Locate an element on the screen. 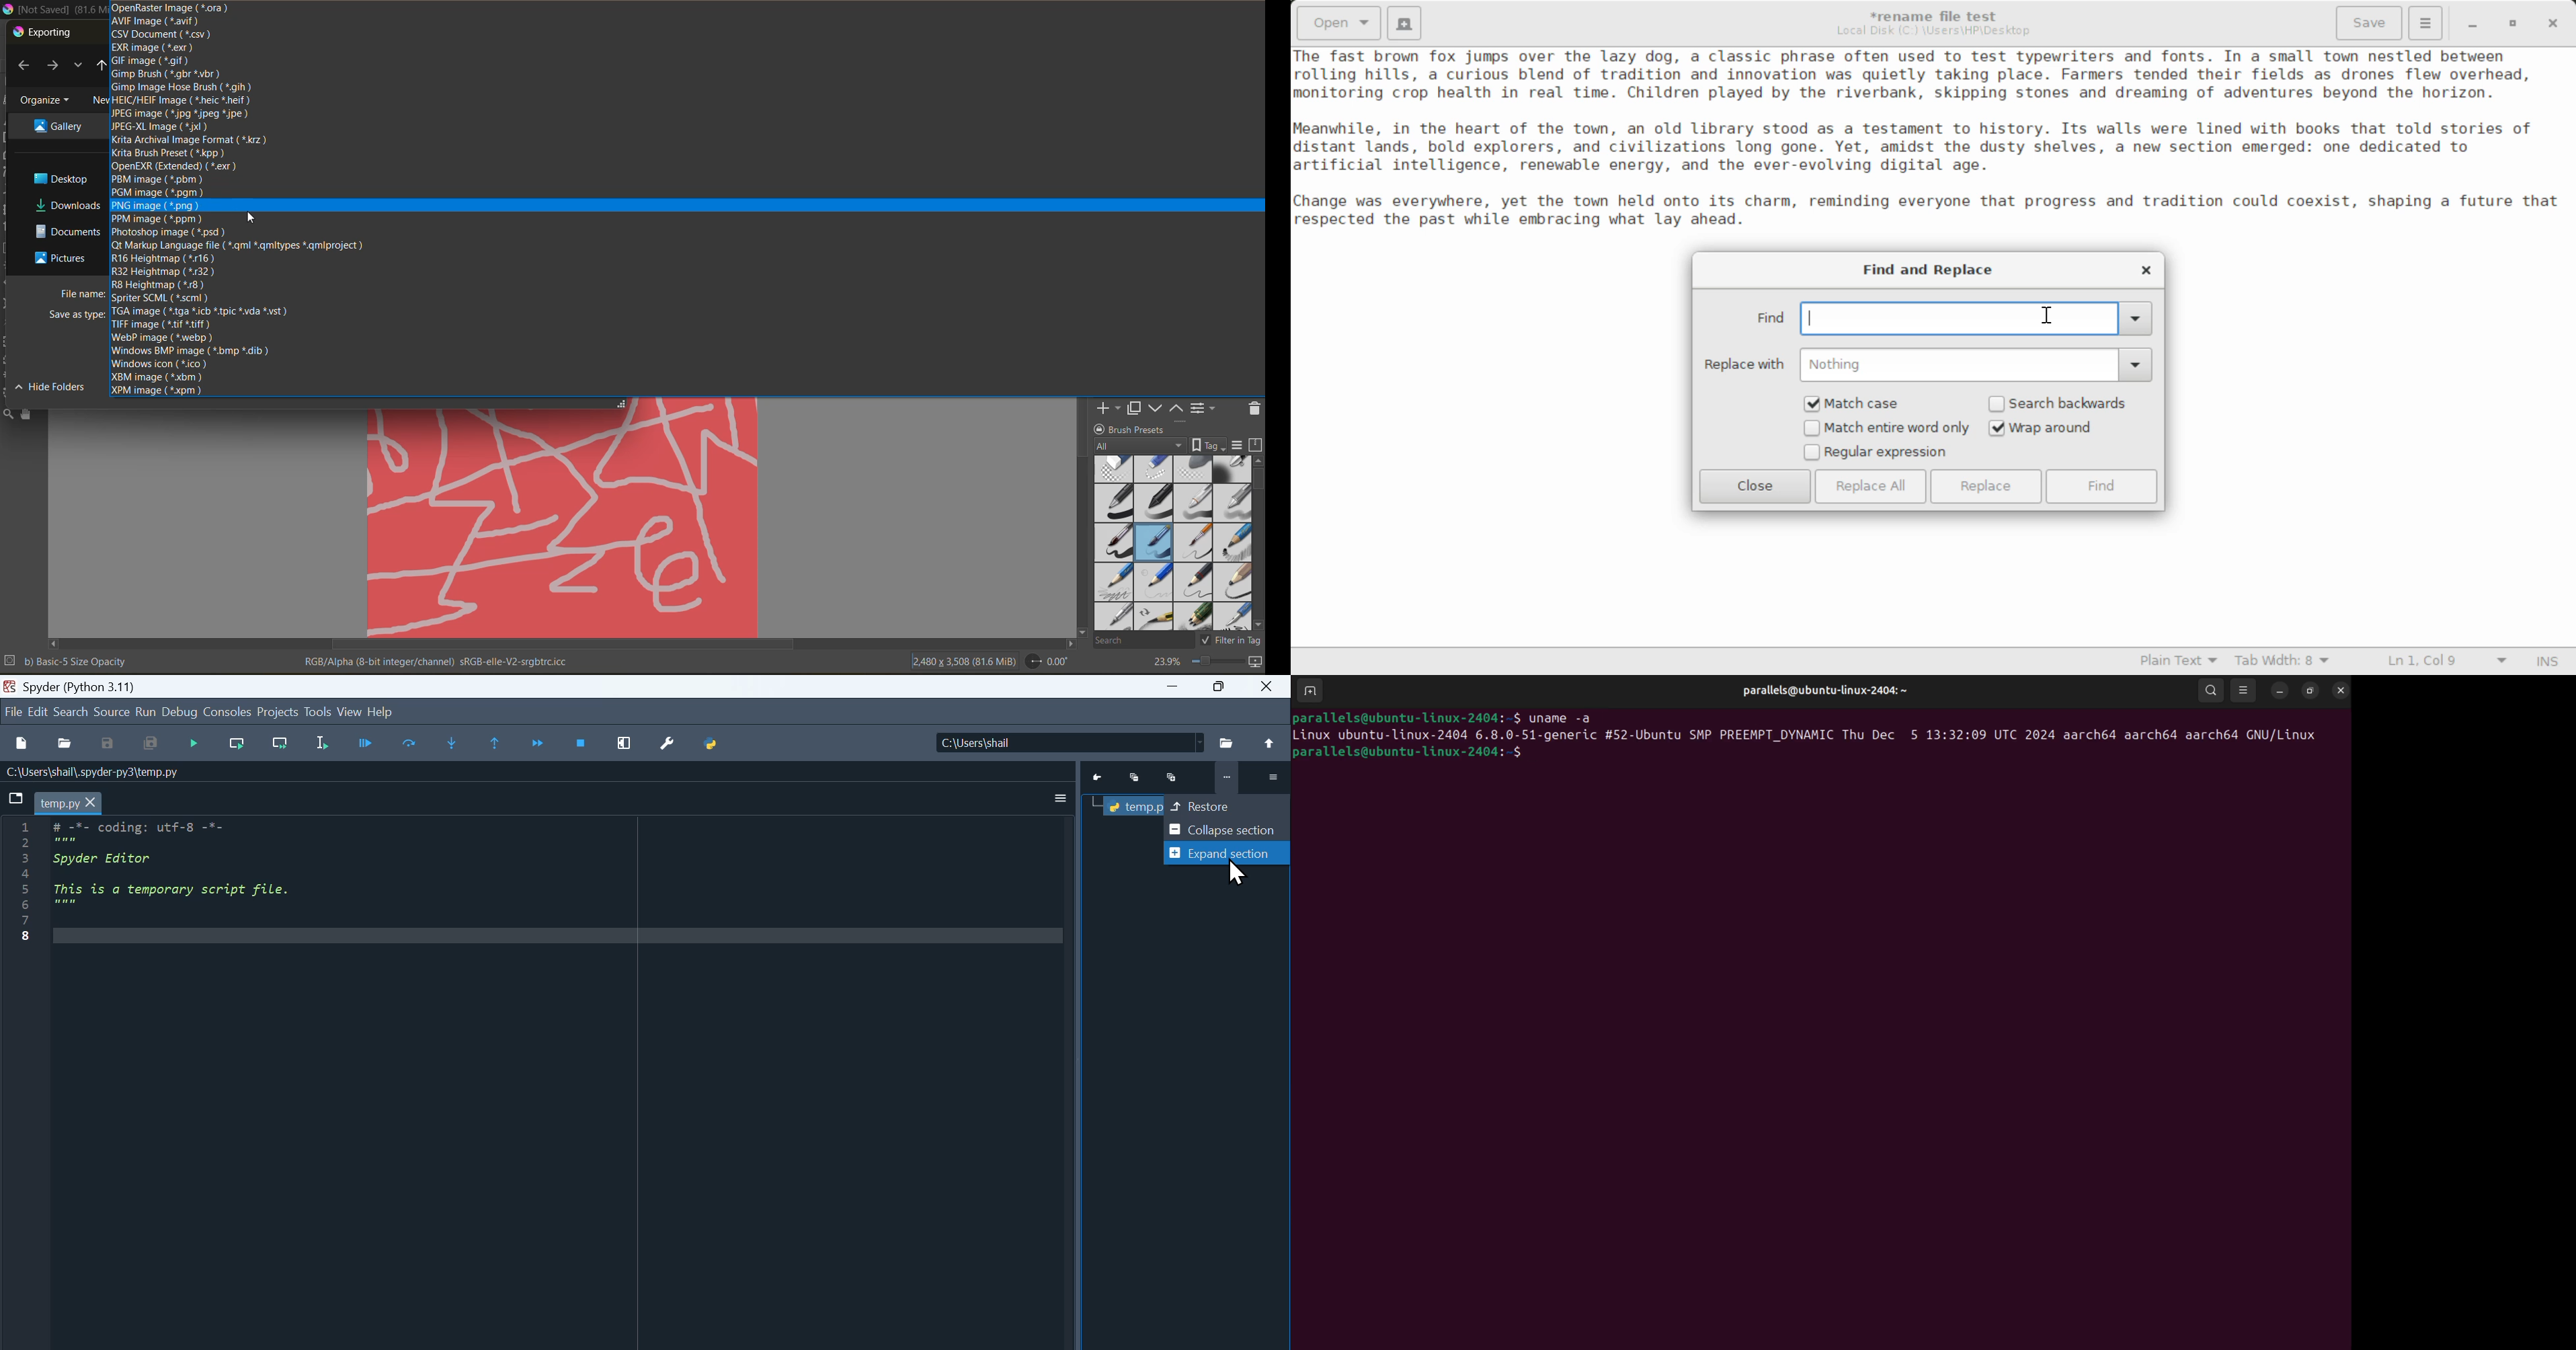 The height and width of the screenshot is (1372, 2576). close is located at coordinates (1269, 686).